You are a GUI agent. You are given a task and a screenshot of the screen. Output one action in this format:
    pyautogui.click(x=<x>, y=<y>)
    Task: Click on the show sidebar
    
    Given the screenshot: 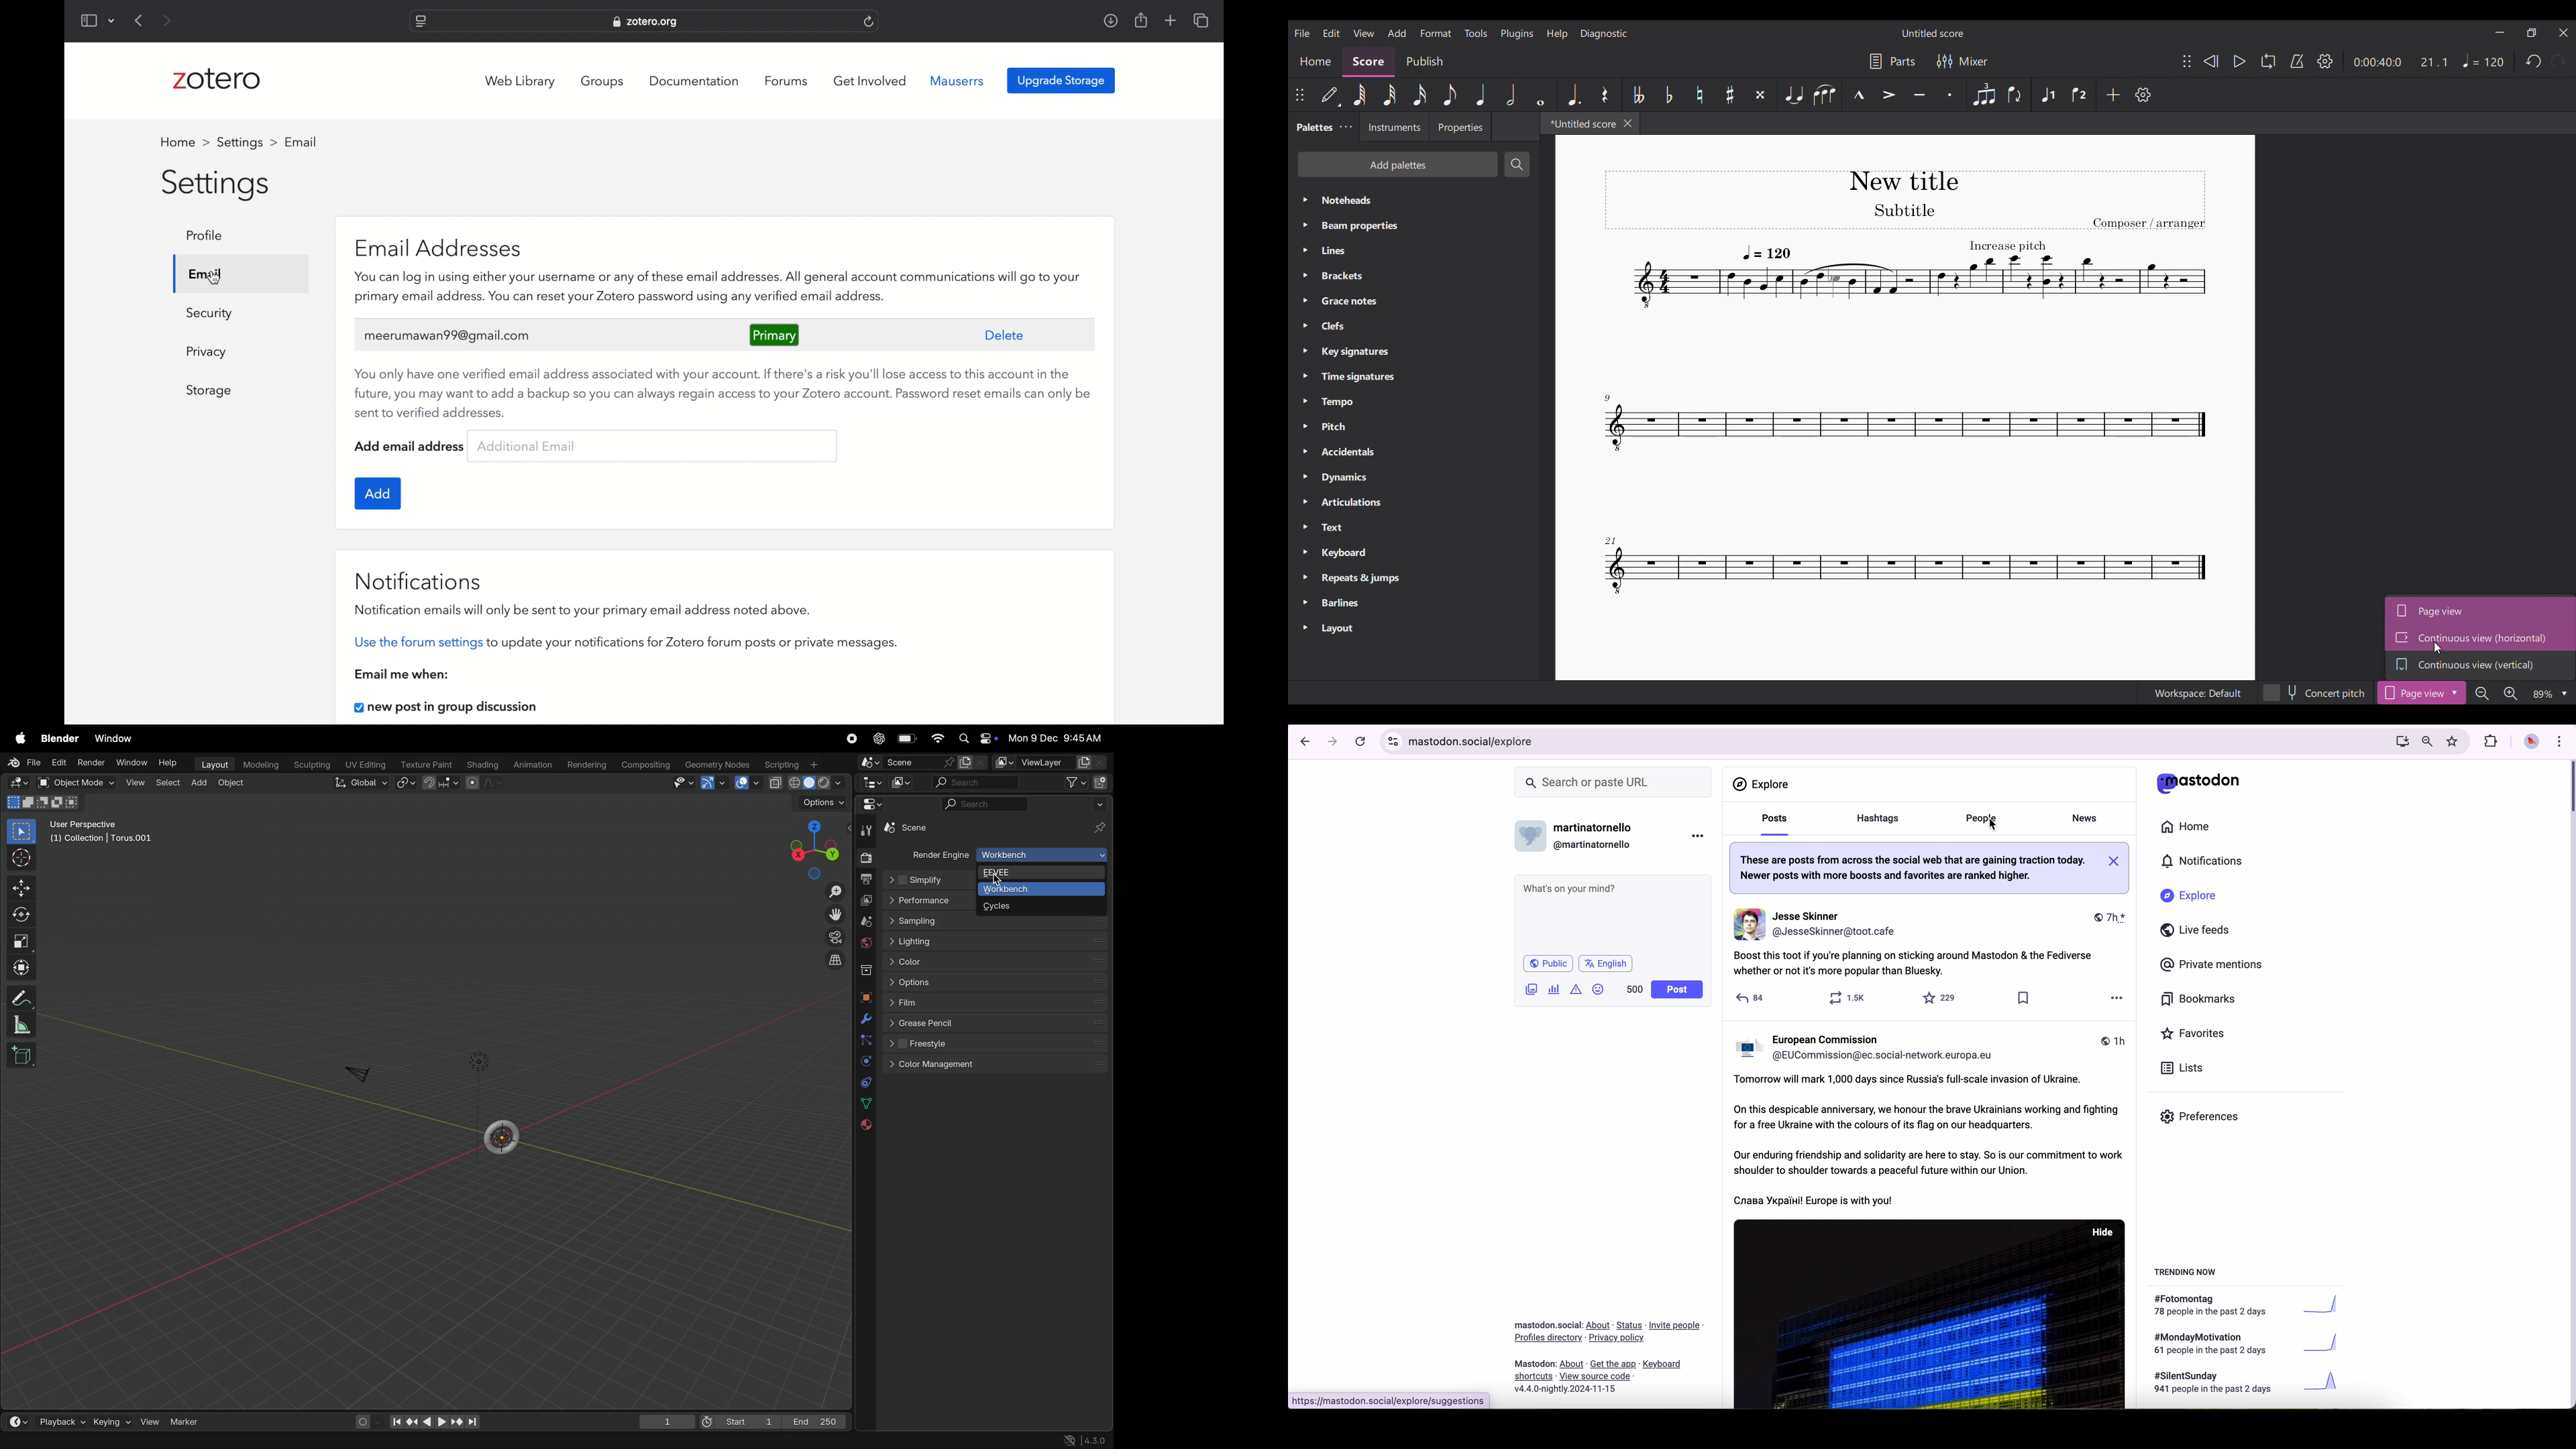 What is the action you would take?
    pyautogui.click(x=88, y=20)
    